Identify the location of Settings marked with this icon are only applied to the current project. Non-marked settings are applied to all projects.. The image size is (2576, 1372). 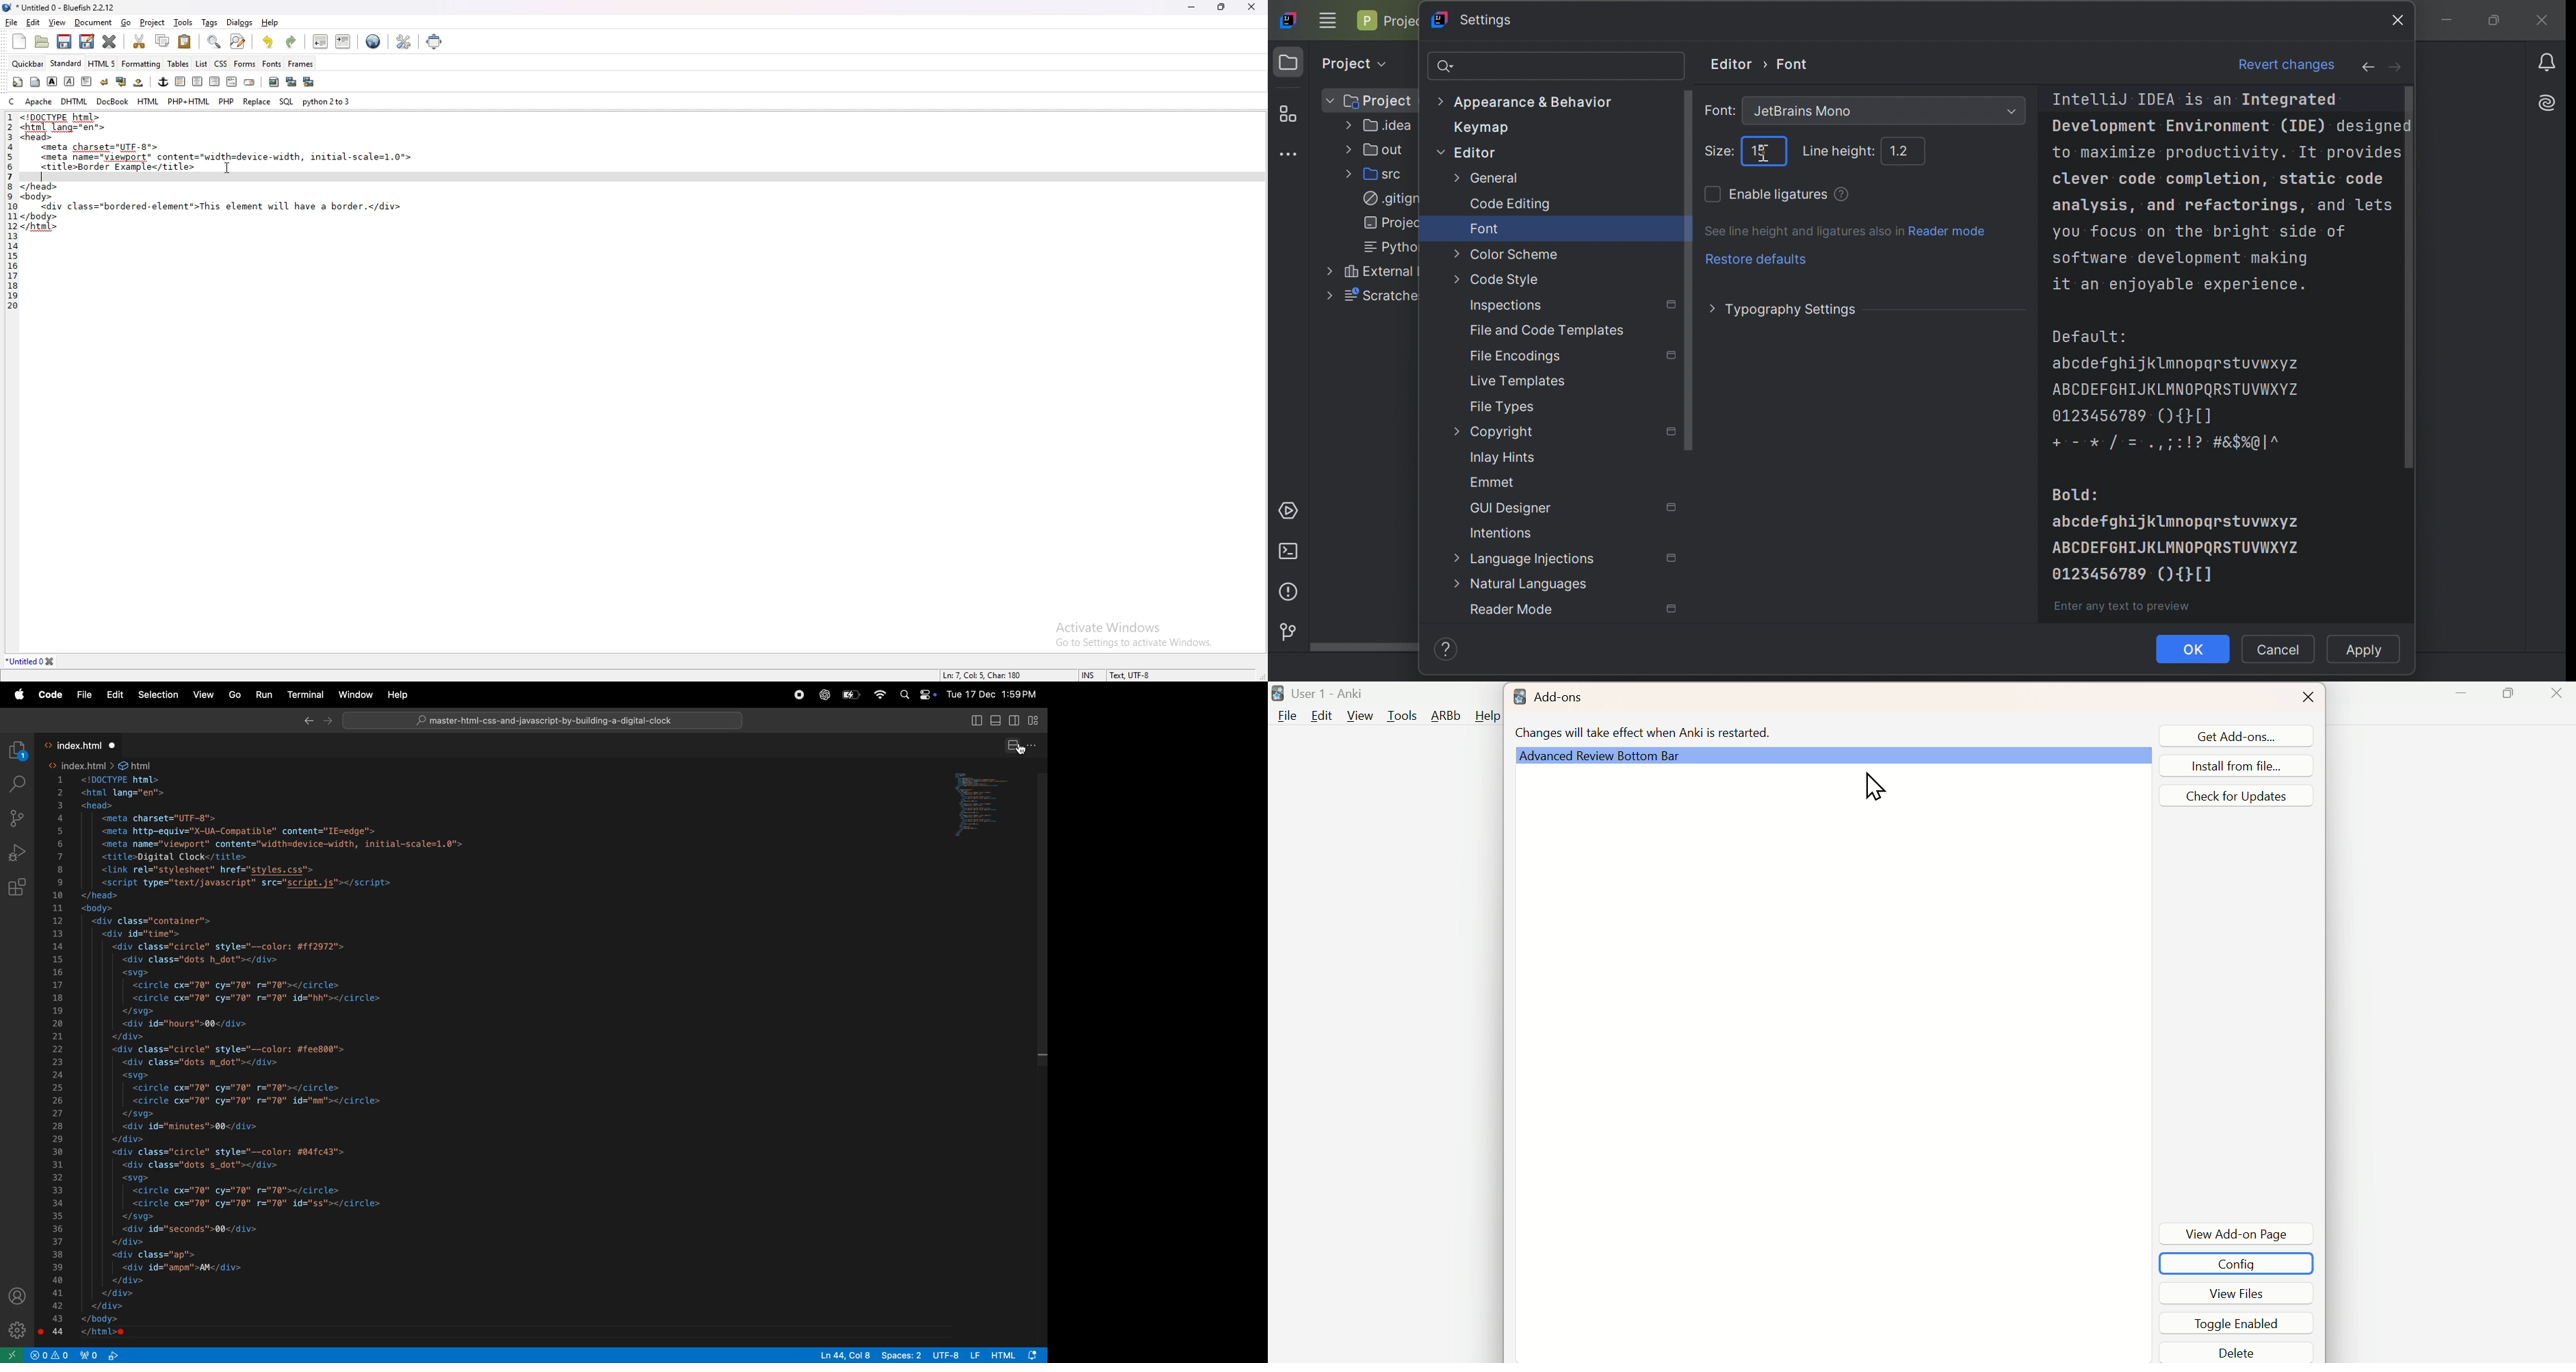
(1671, 506).